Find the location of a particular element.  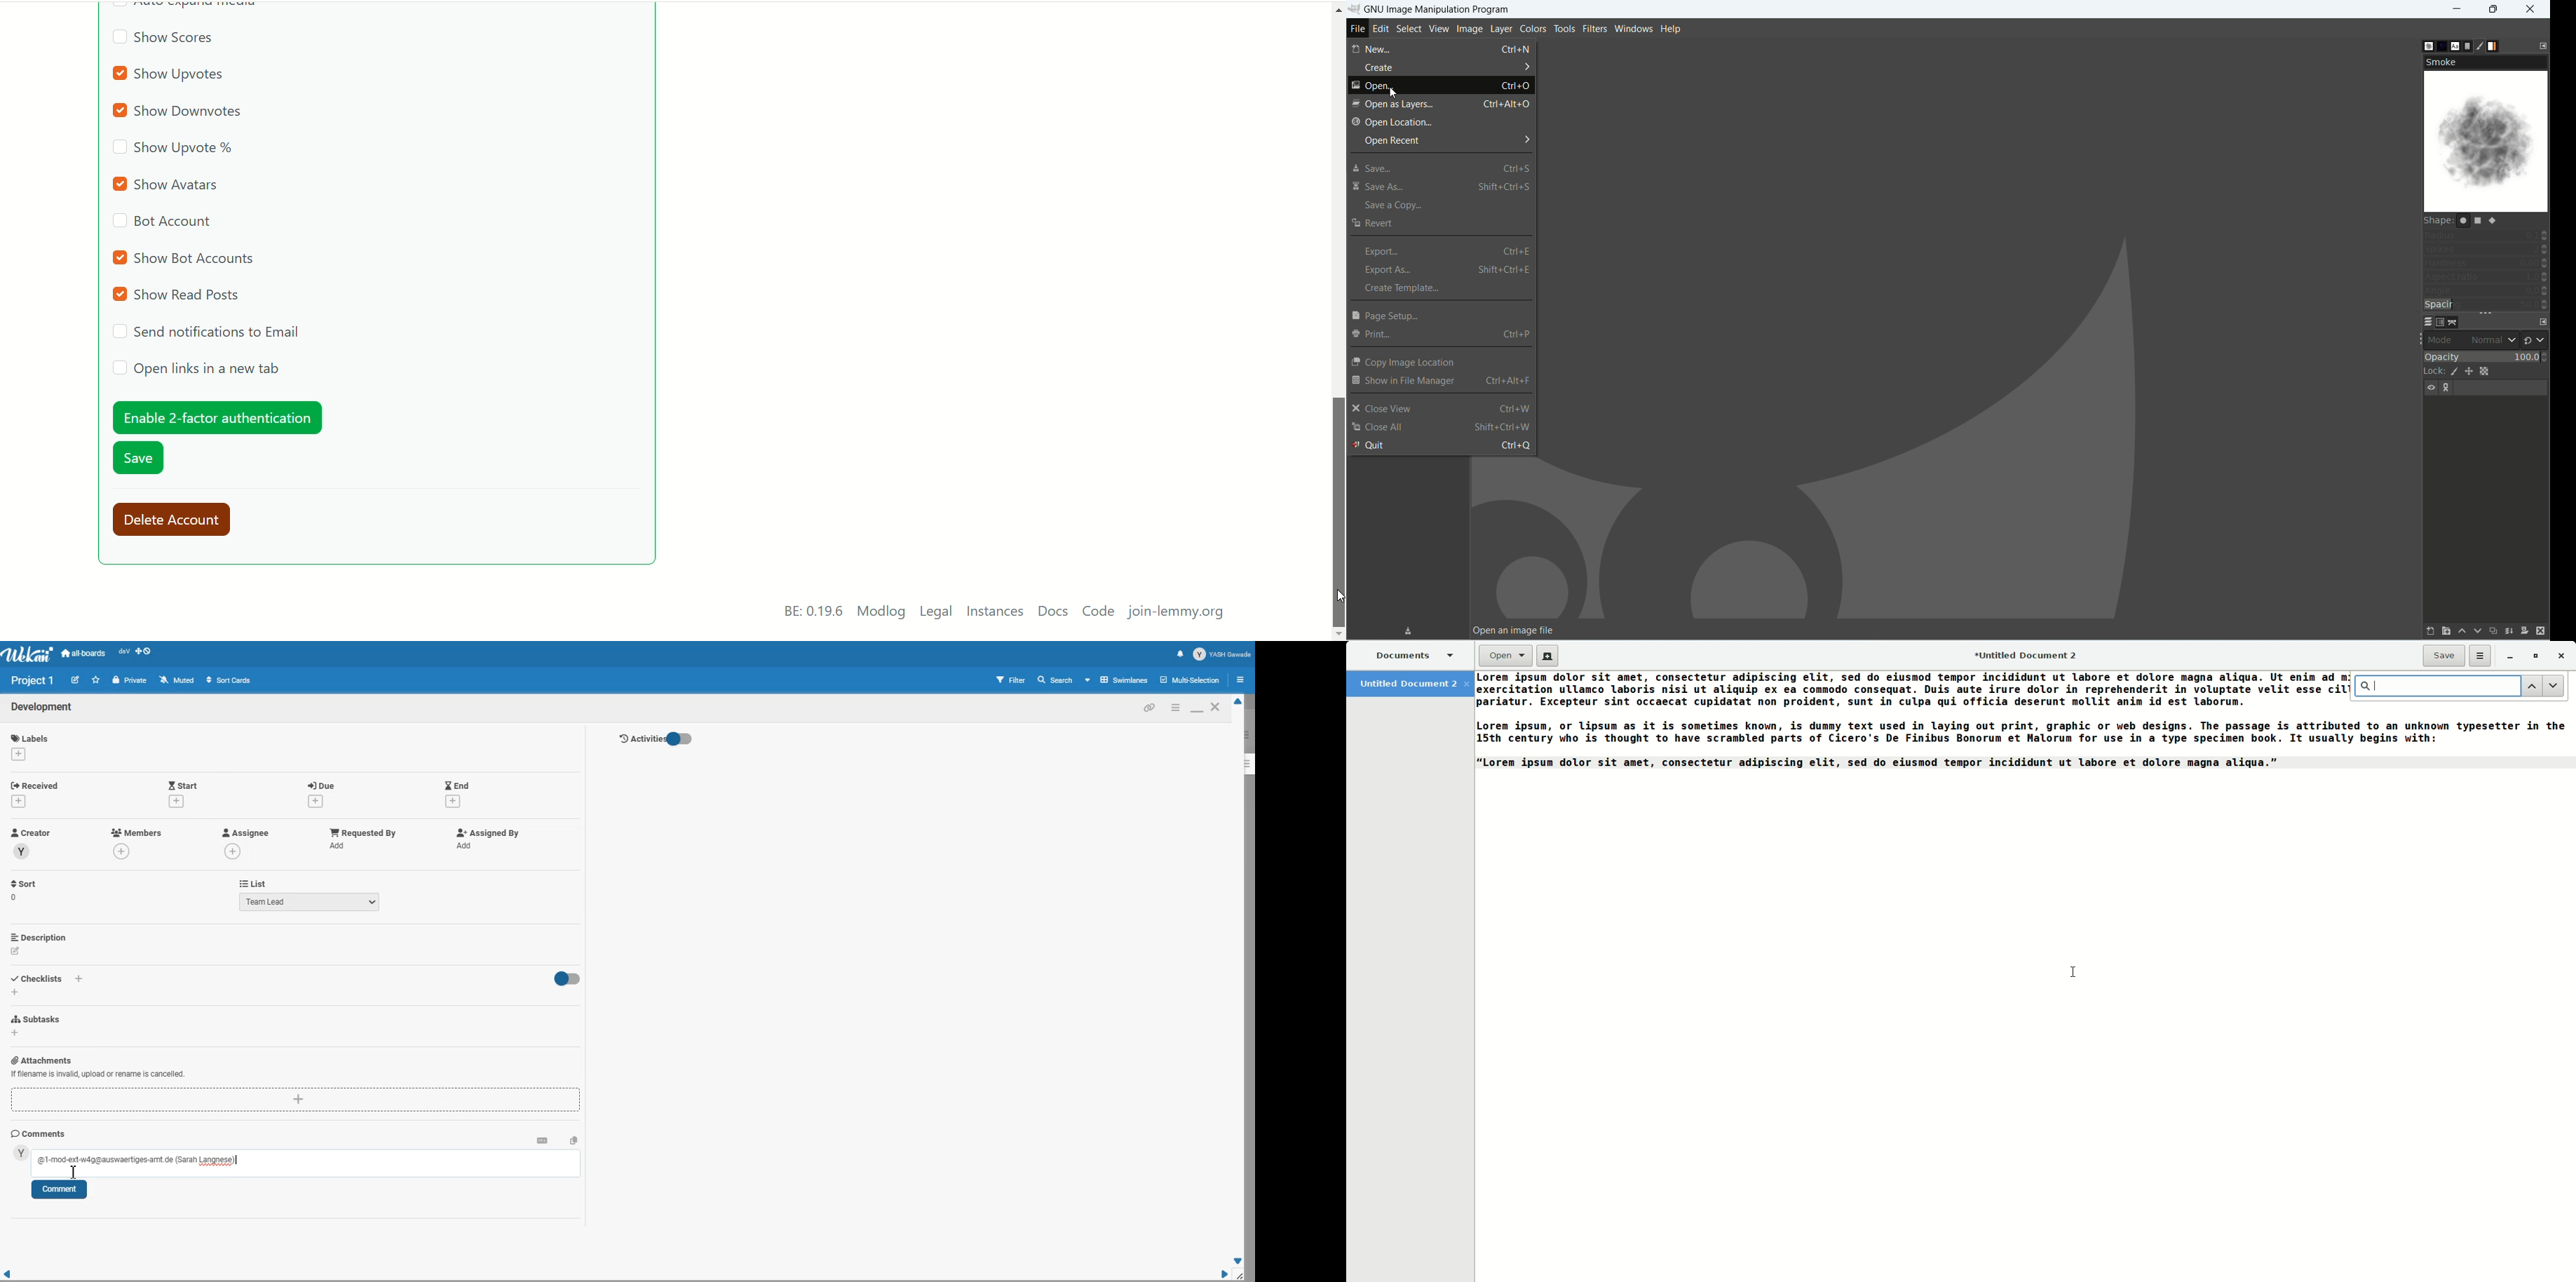

export is located at coordinates (1450, 252).